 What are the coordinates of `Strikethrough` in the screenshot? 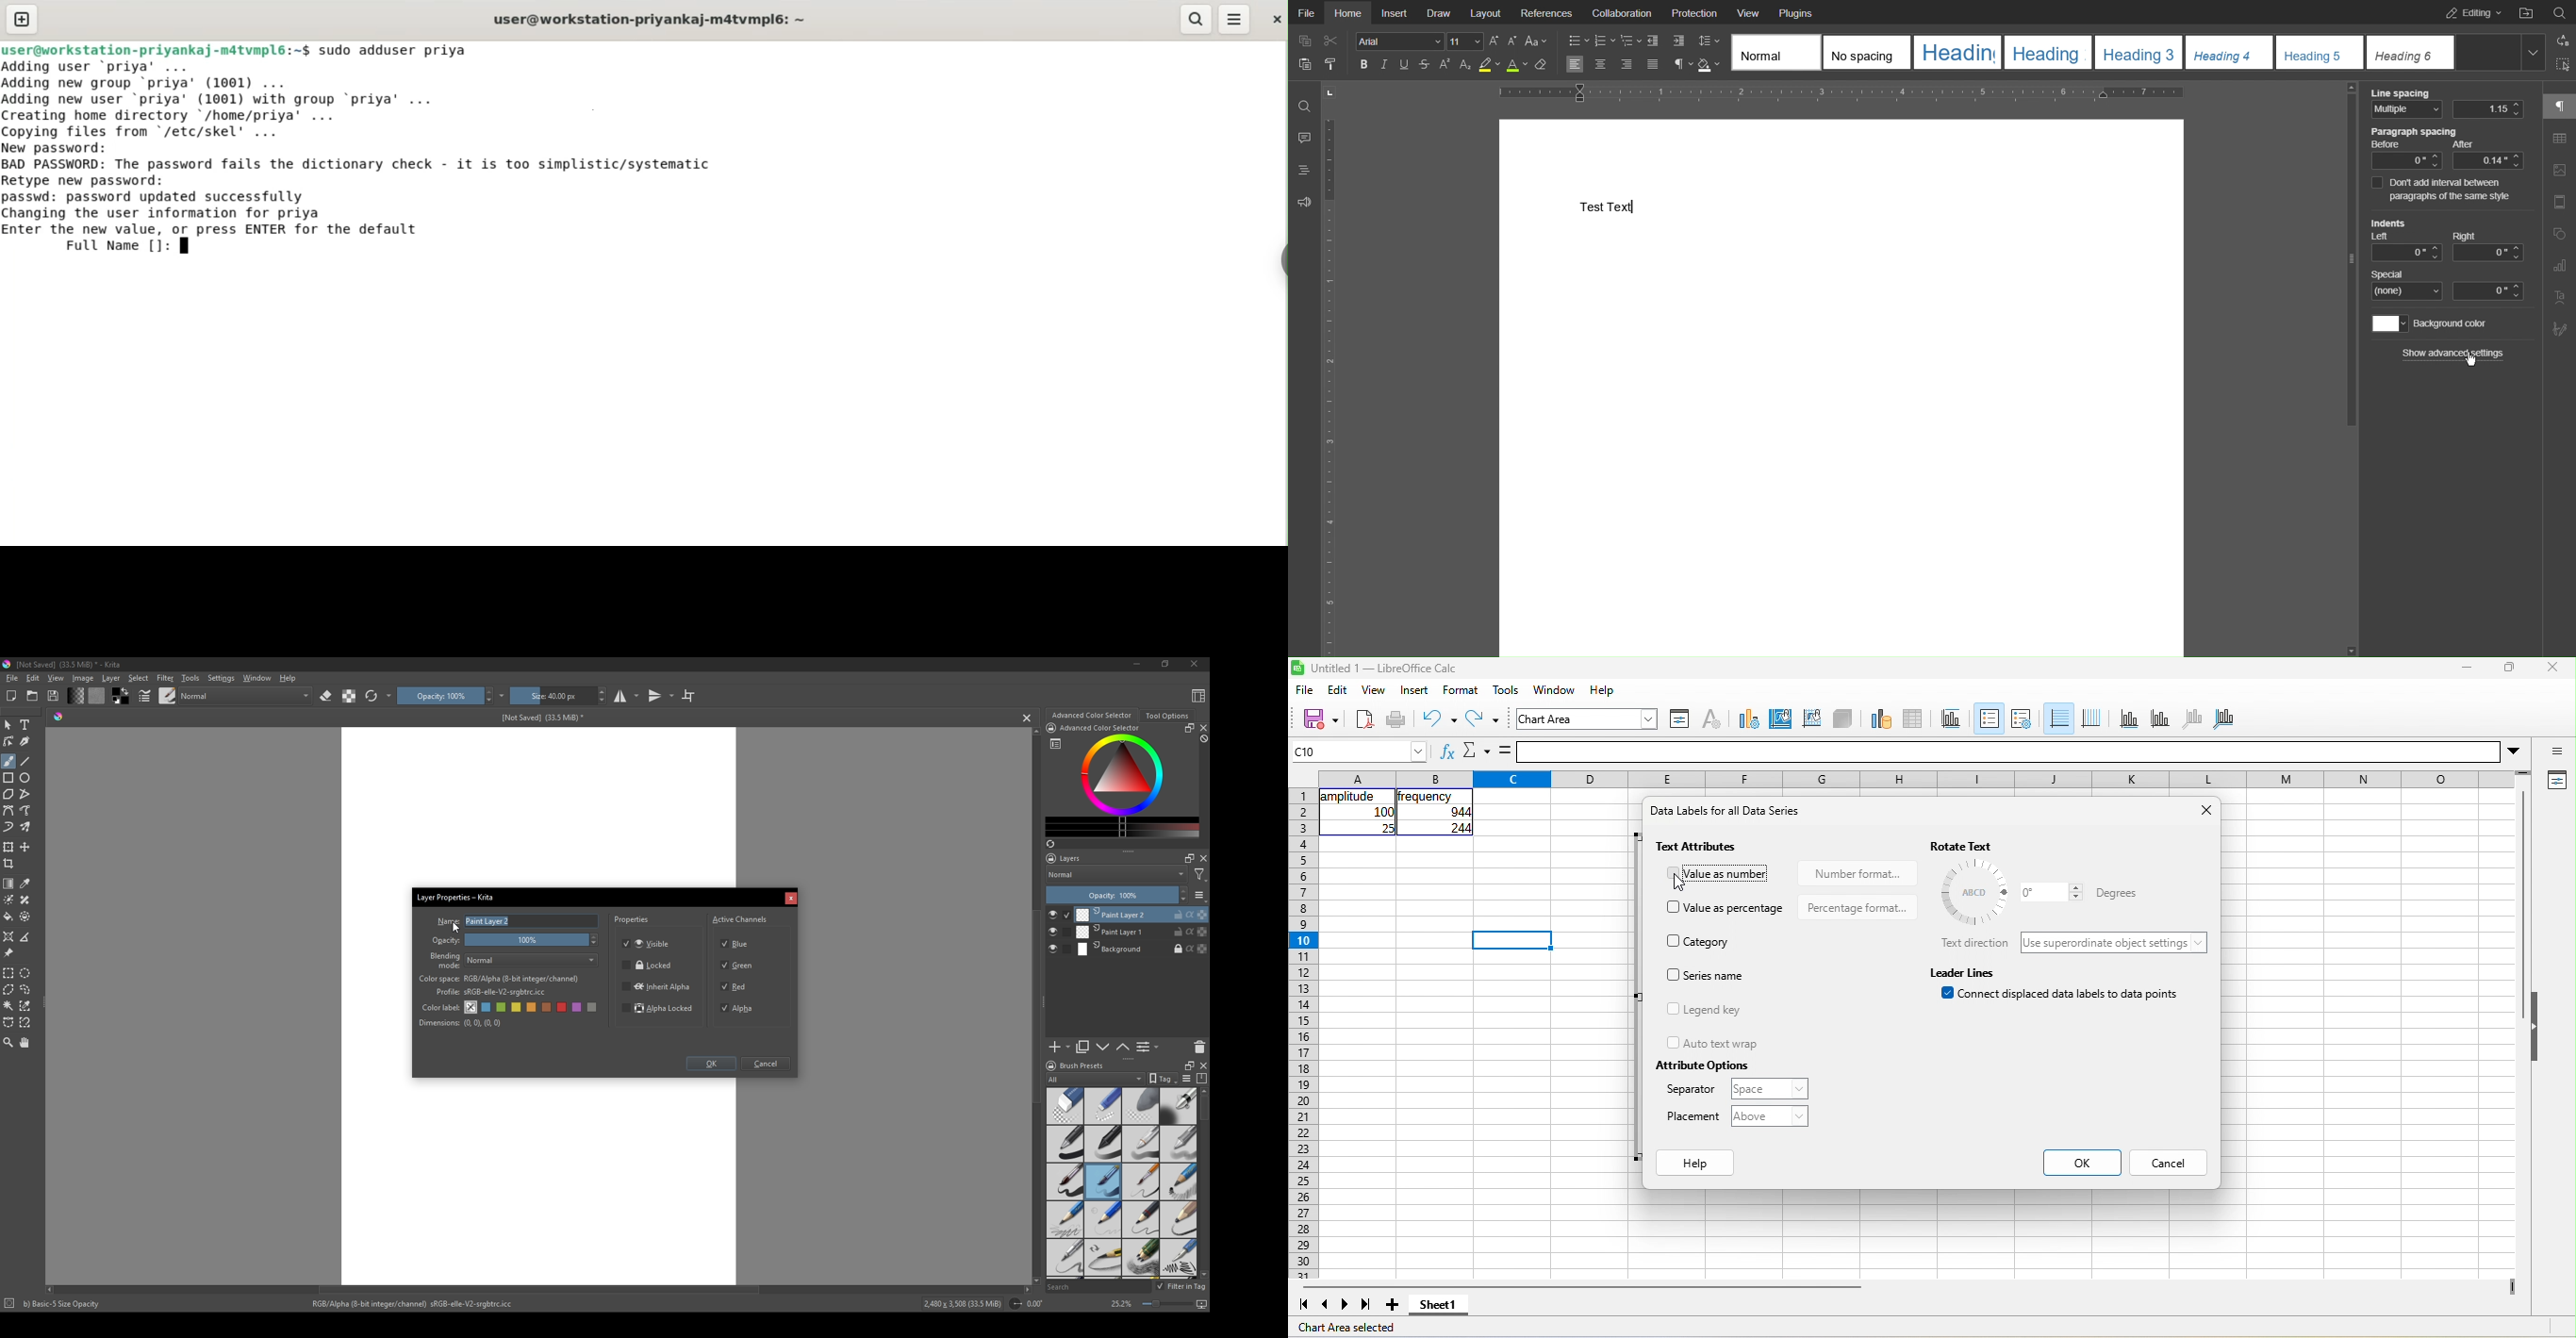 It's located at (1423, 65).